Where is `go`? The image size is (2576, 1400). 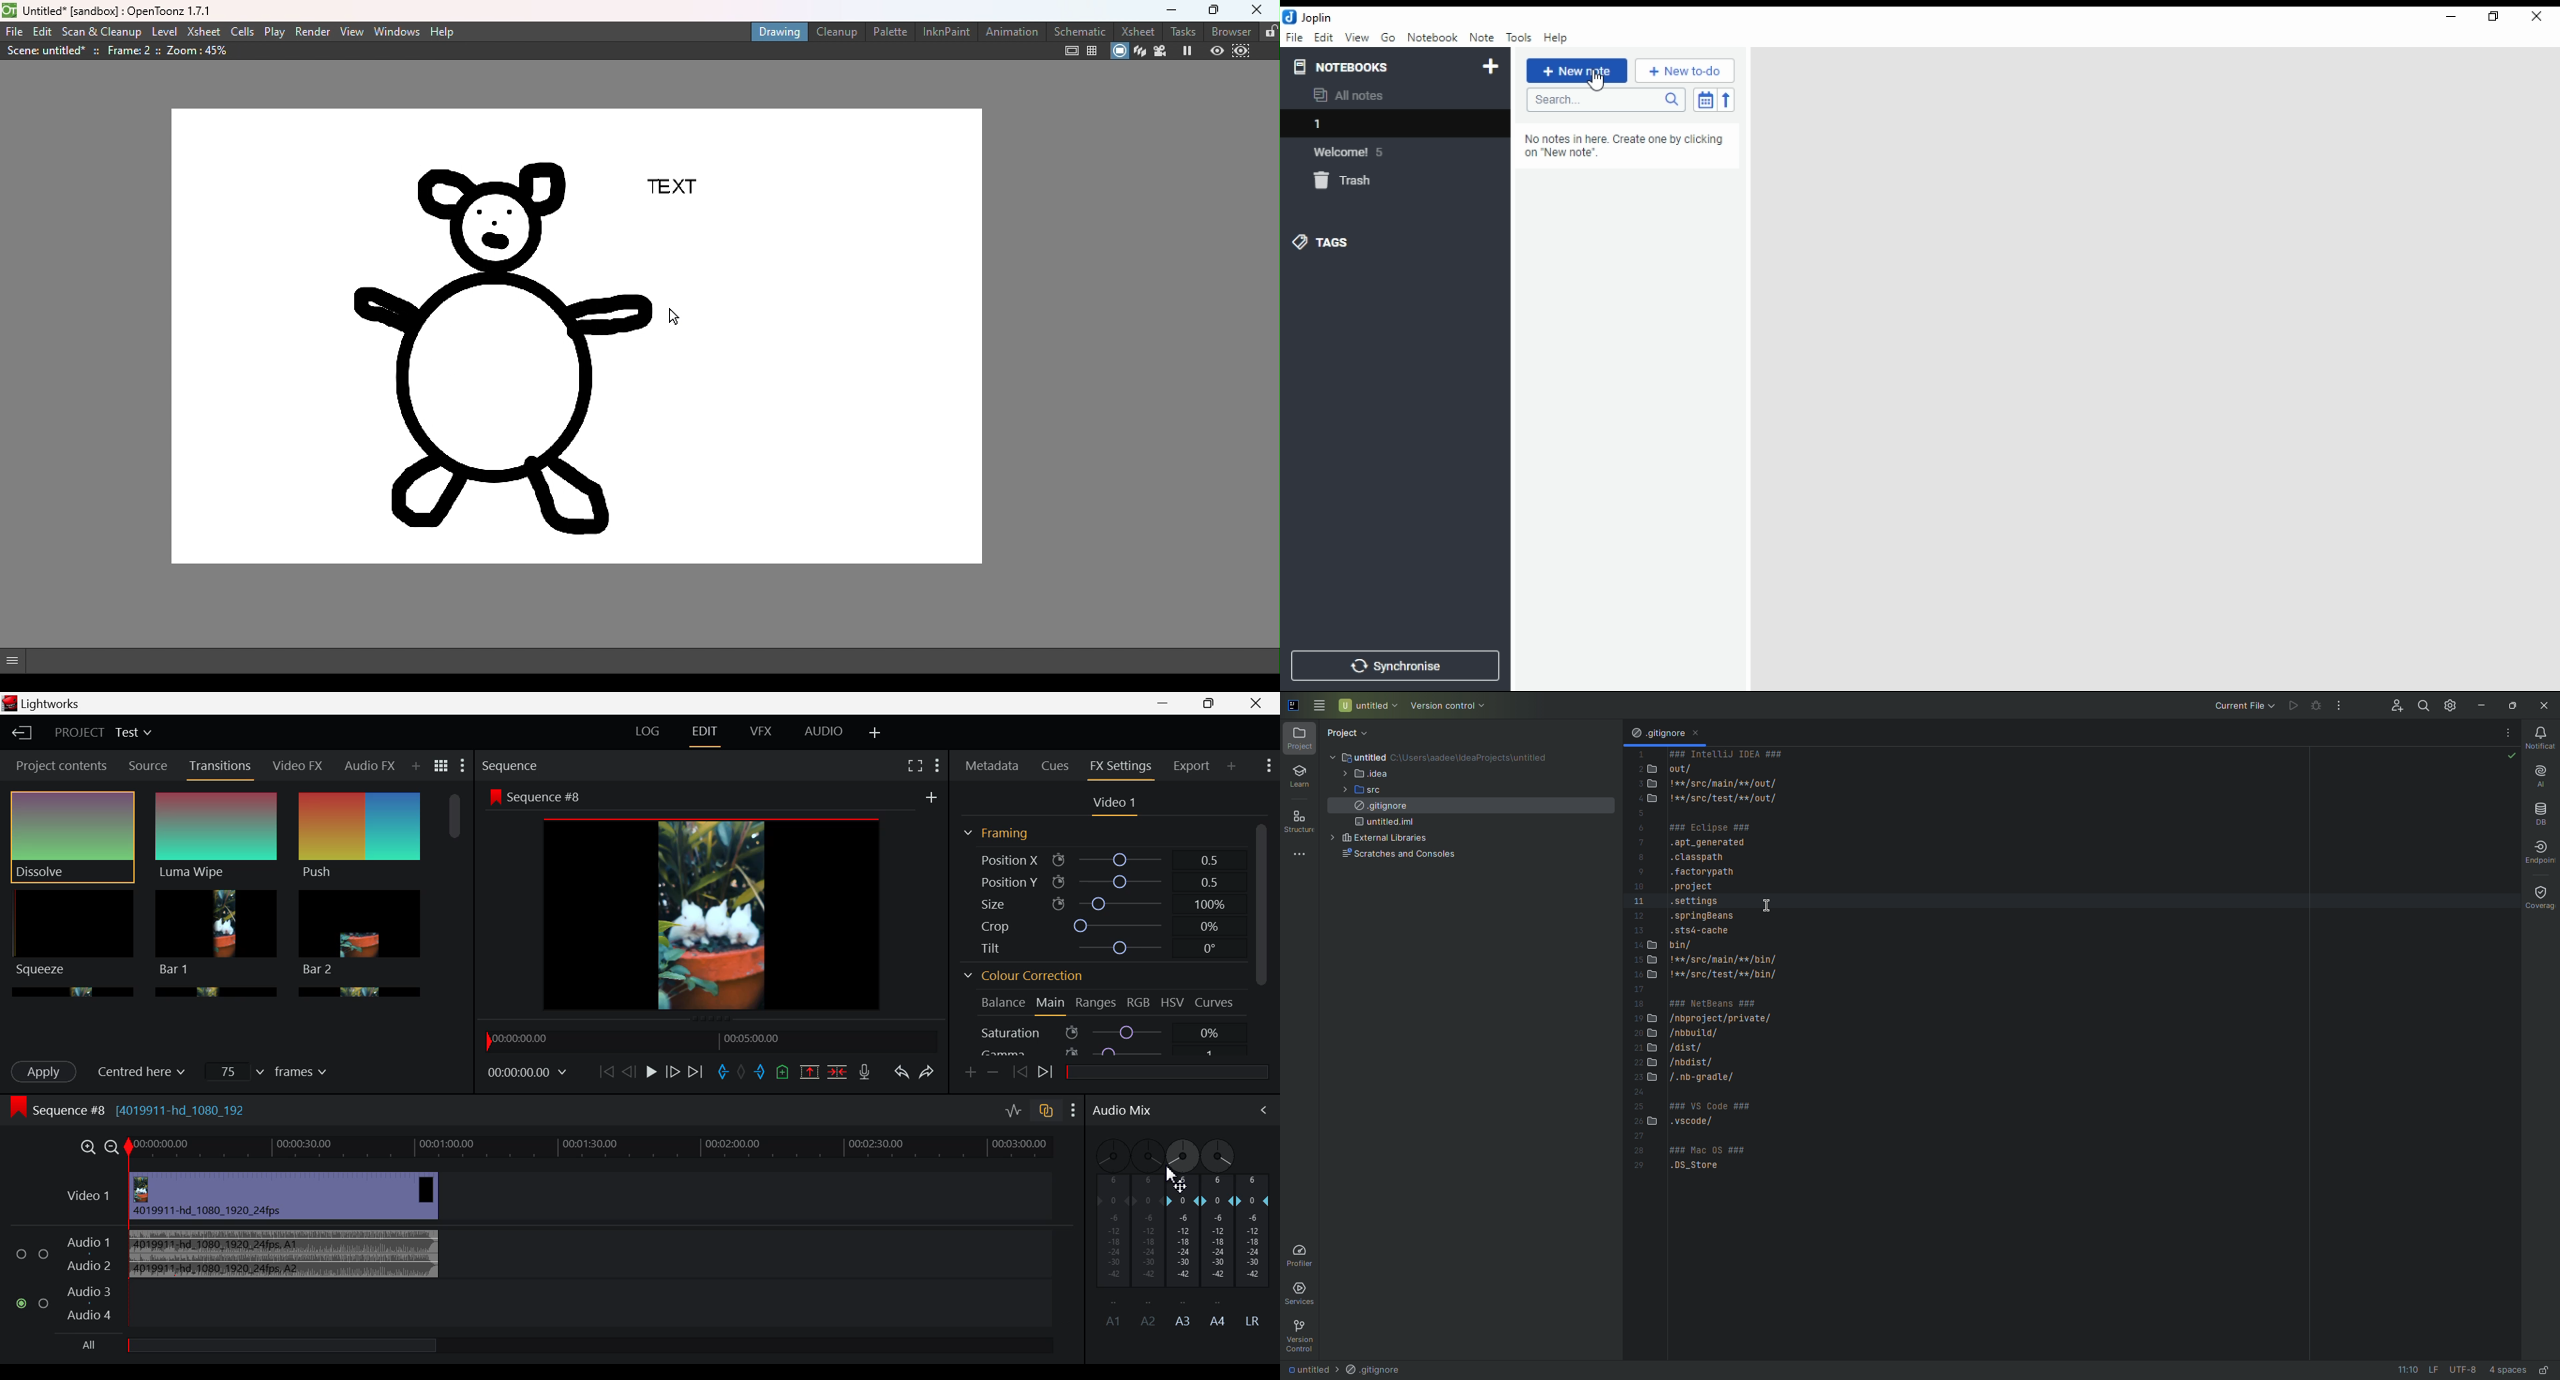
go is located at coordinates (1388, 38).